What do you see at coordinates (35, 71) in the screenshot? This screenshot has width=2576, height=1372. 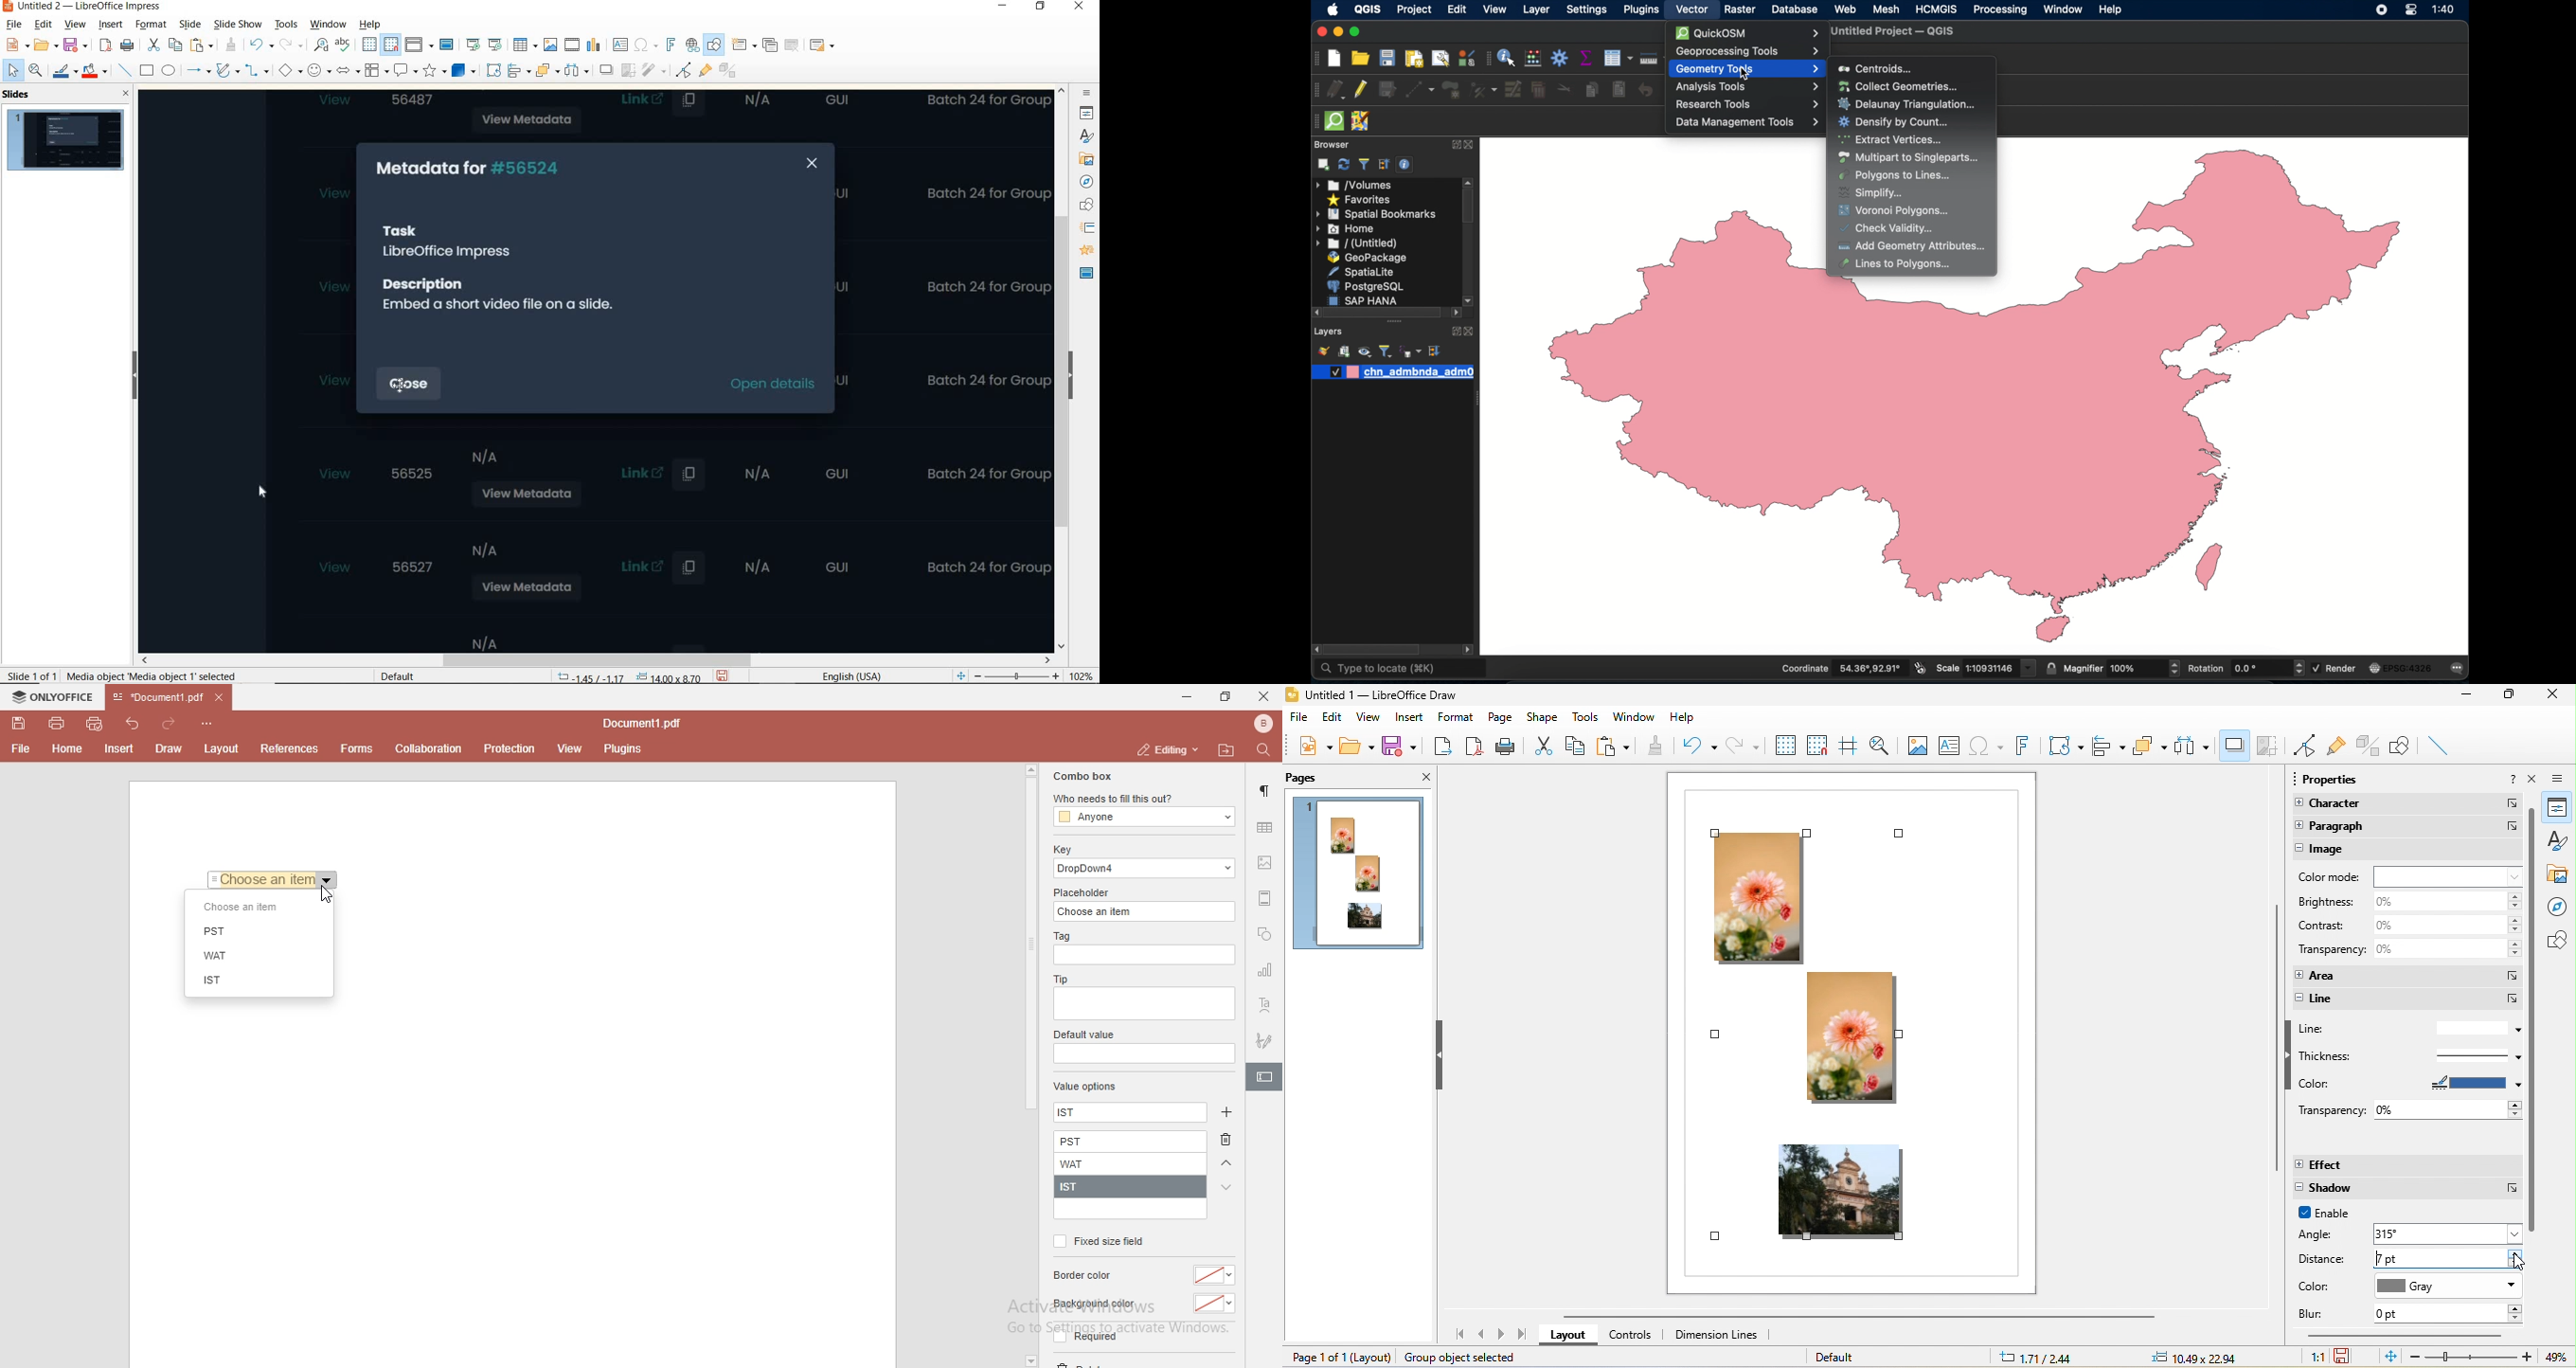 I see `ZOOM & PAN` at bounding box center [35, 71].